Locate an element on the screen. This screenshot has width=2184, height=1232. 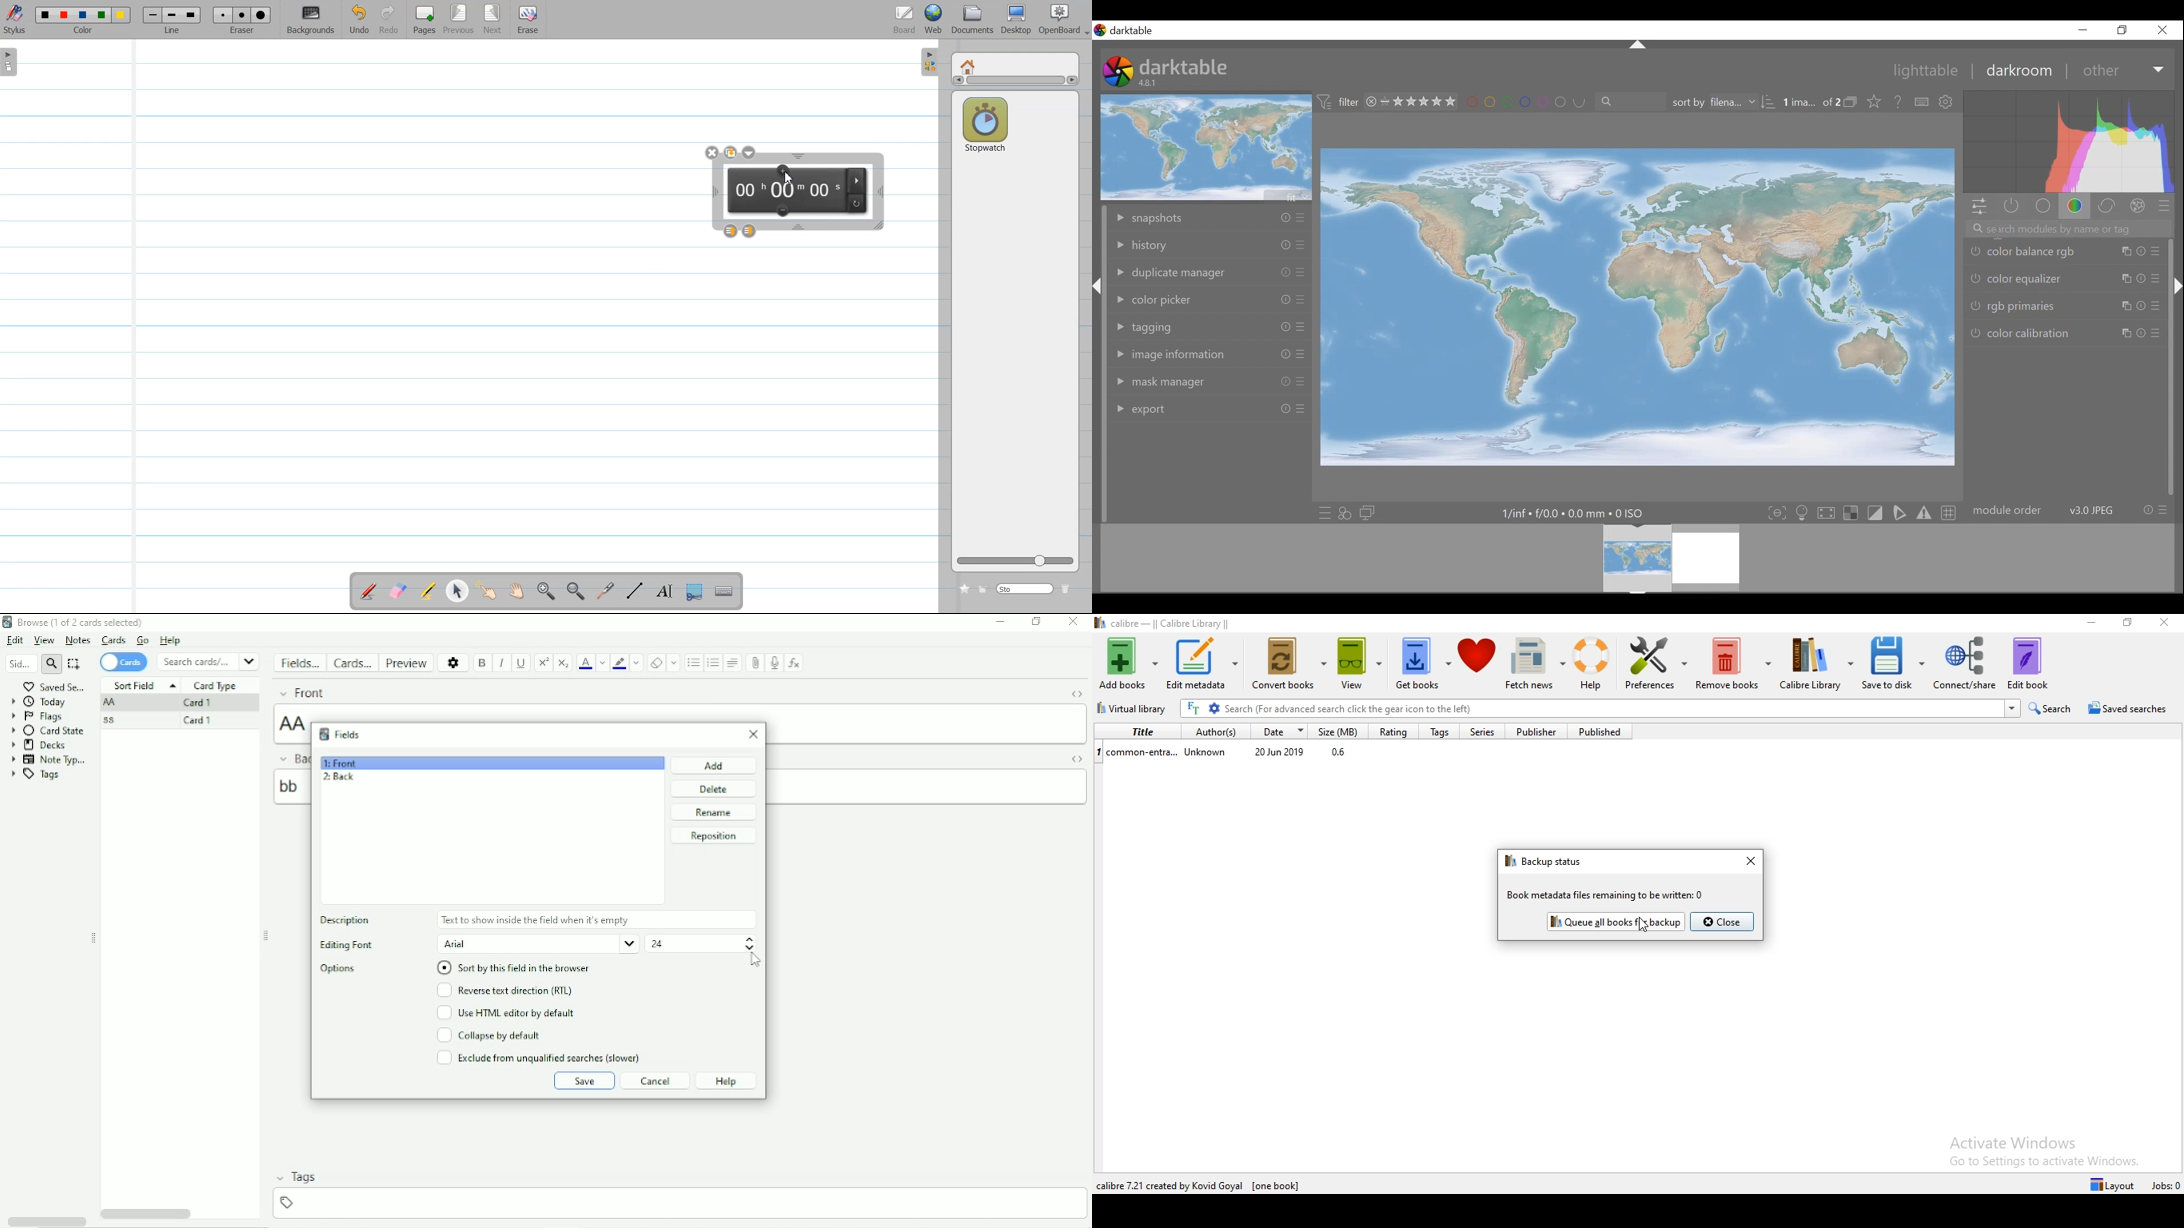
Browse (1 of 2 cards selected) is located at coordinates (85, 622).